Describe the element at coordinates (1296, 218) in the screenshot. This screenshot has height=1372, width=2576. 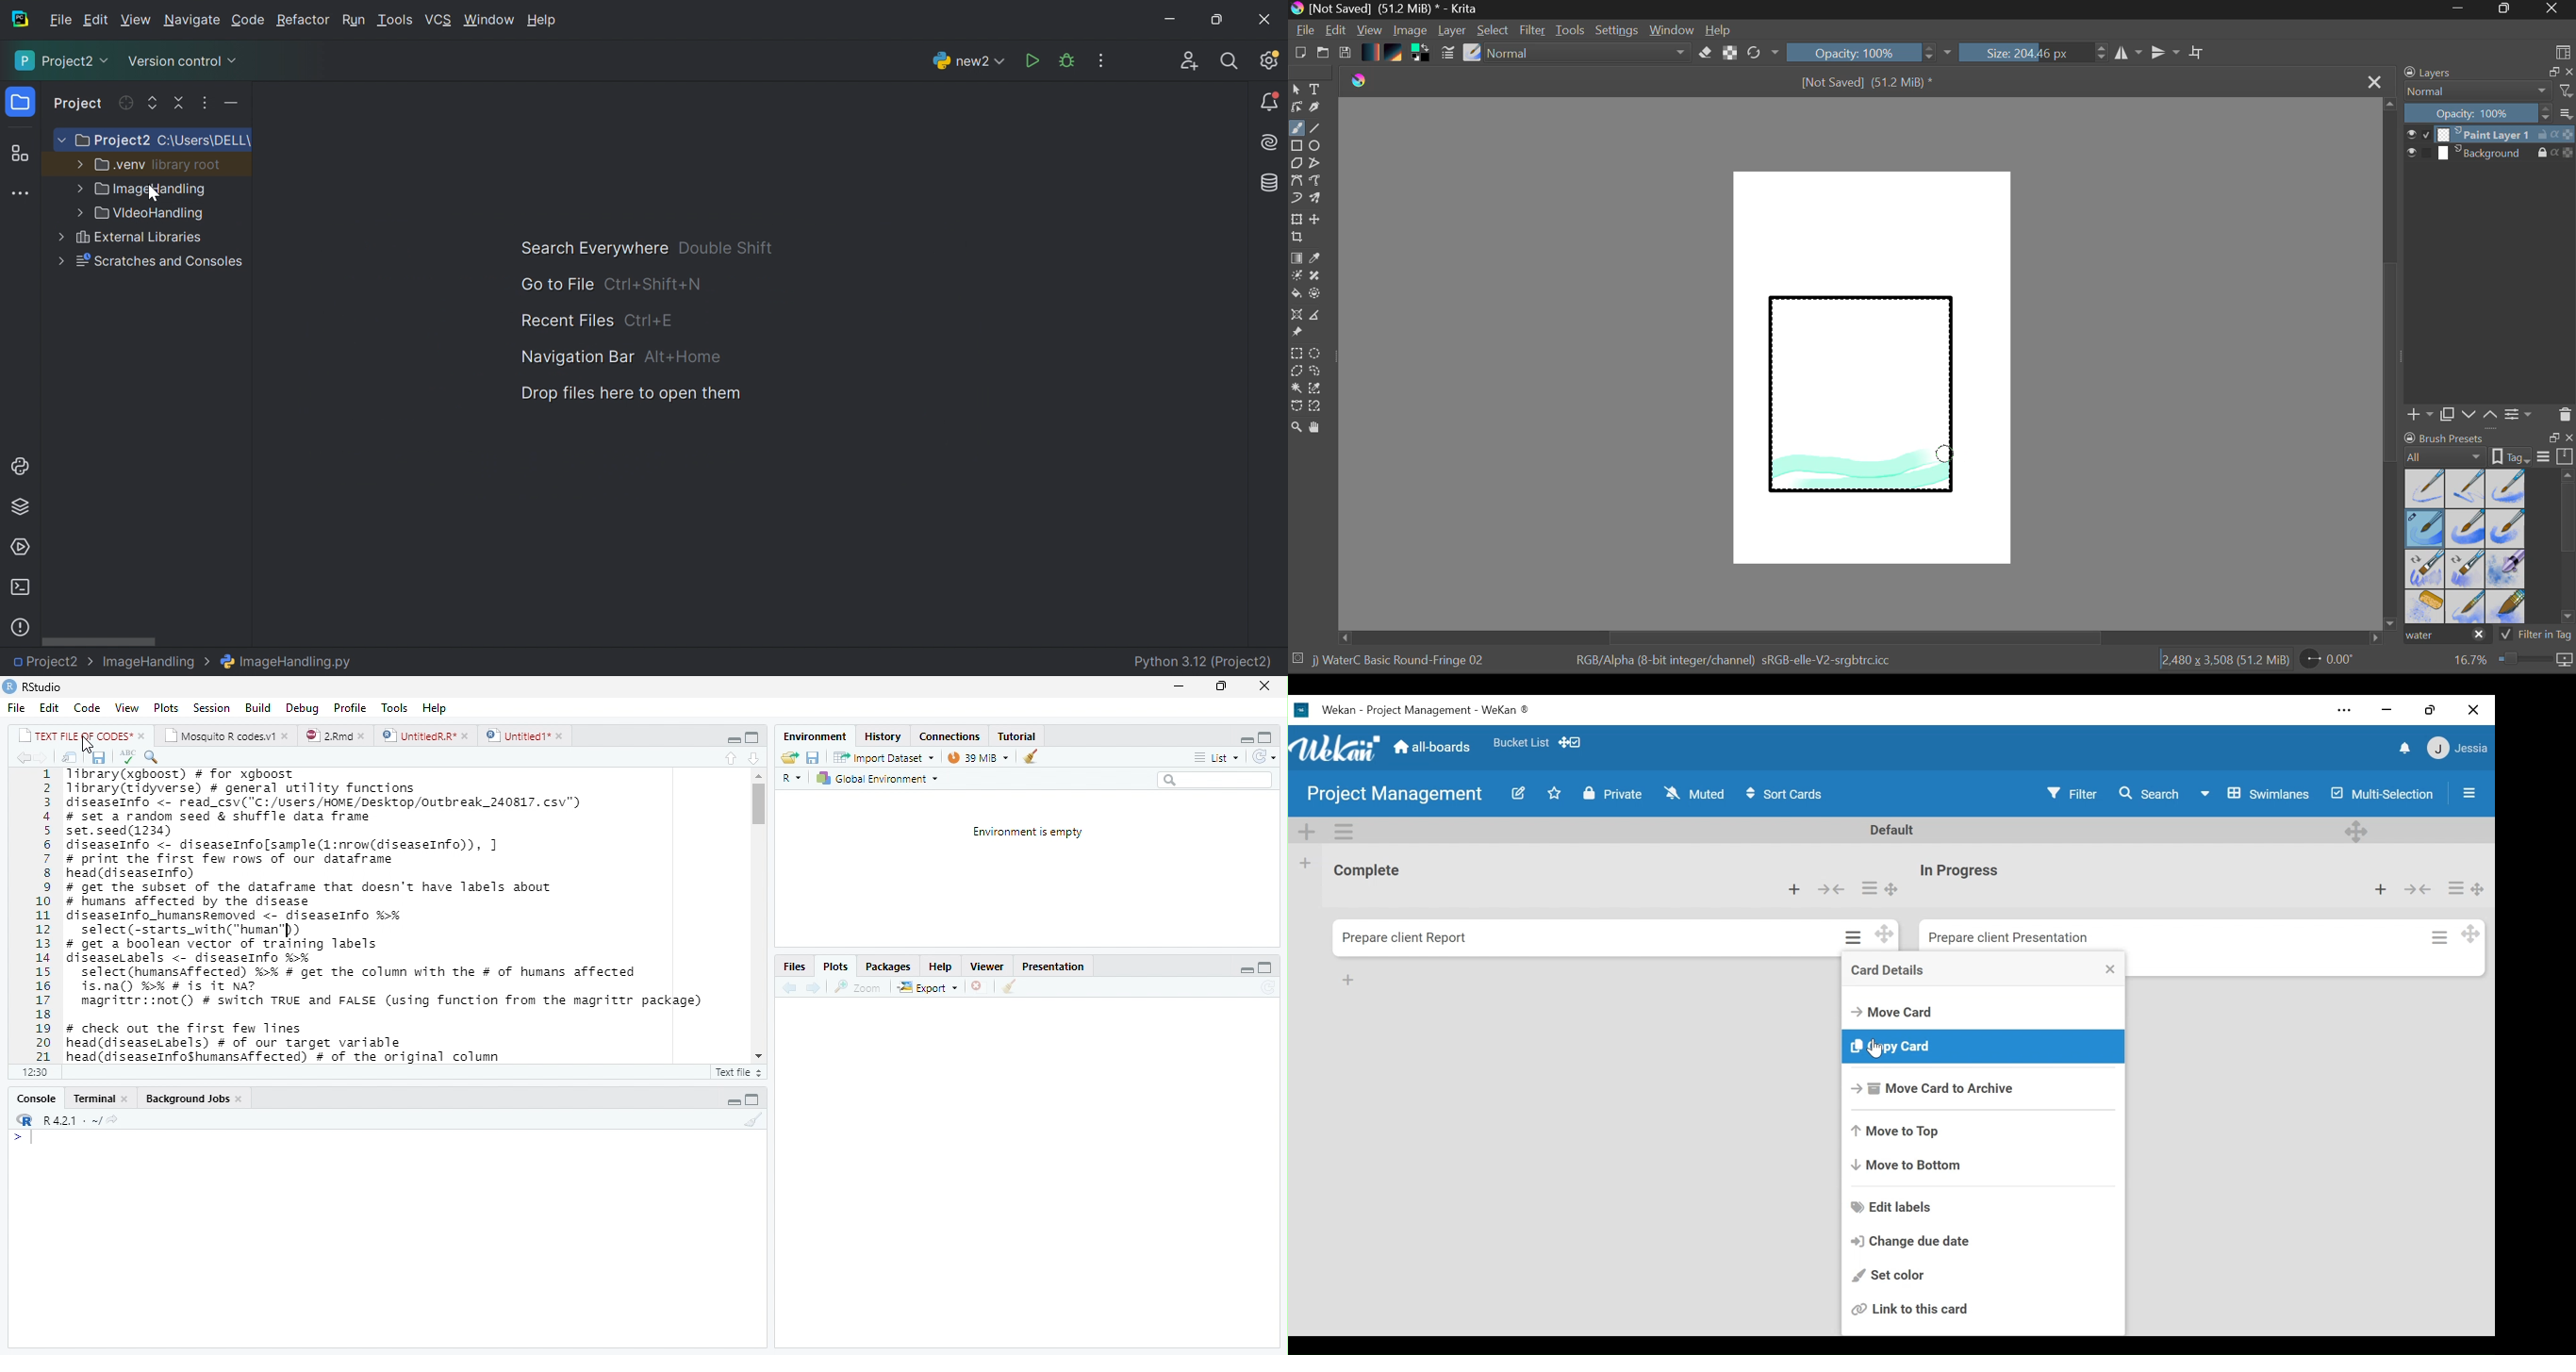
I see `Transform Layer` at that location.